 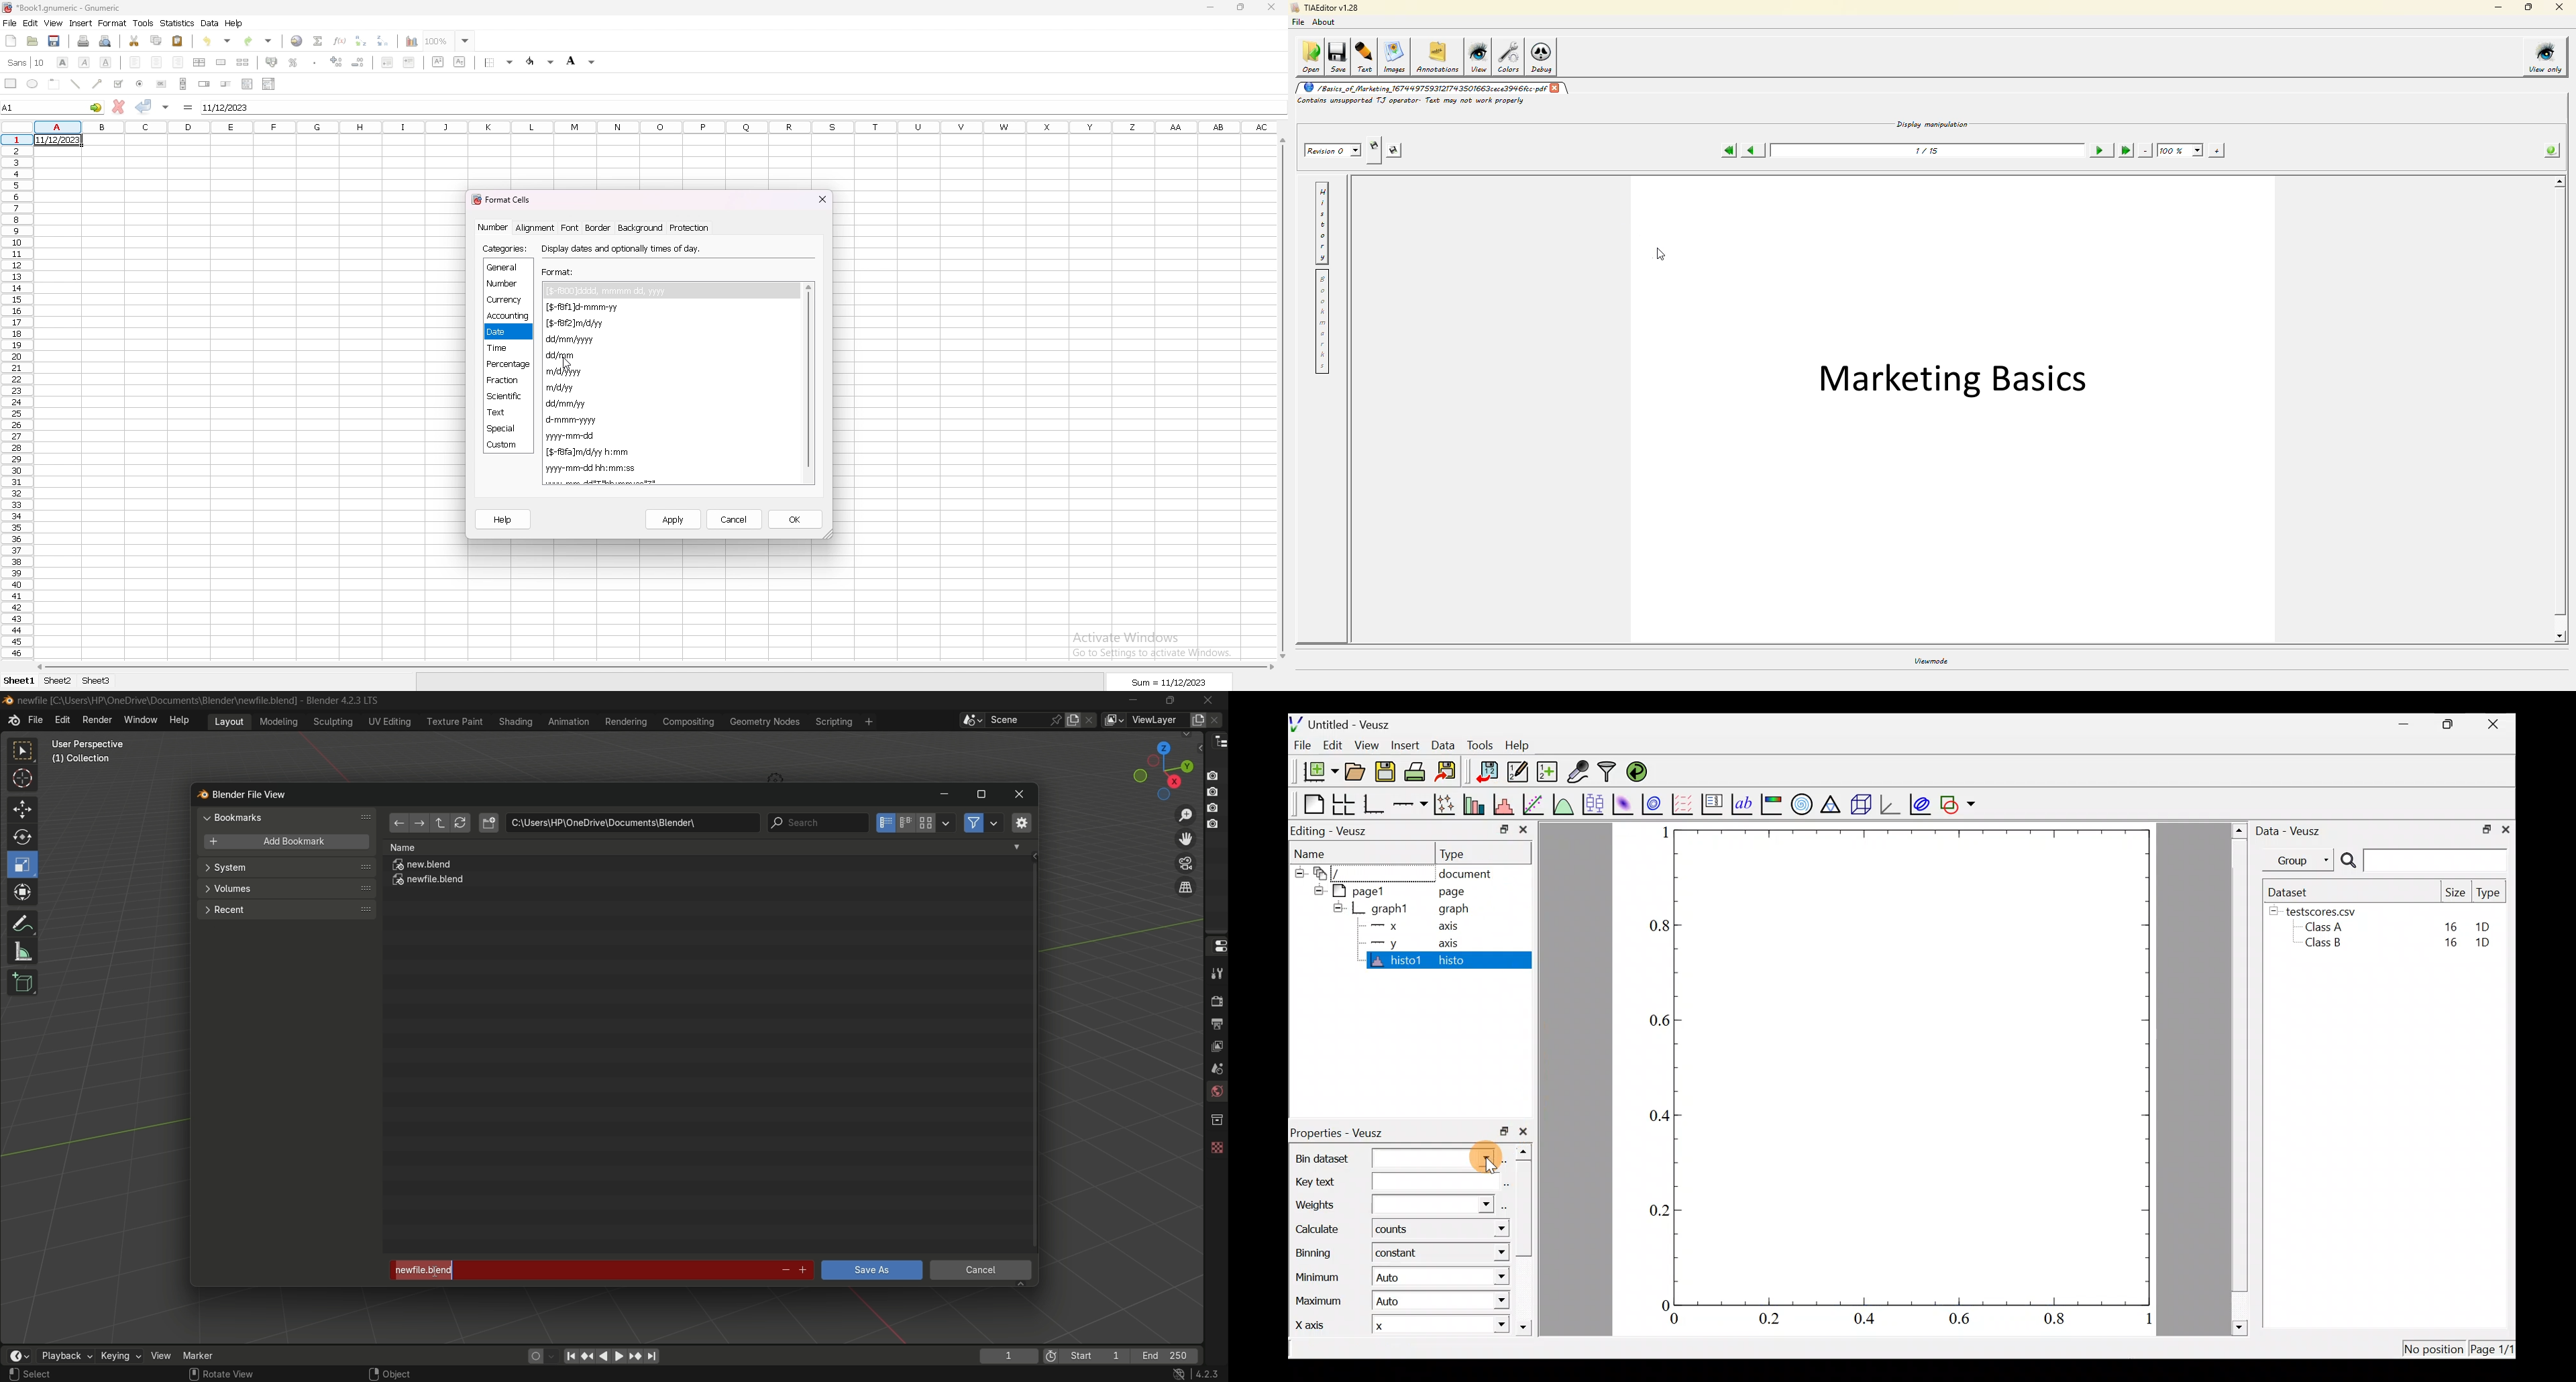 What do you see at coordinates (1017, 719) in the screenshot?
I see `scene name` at bounding box center [1017, 719].